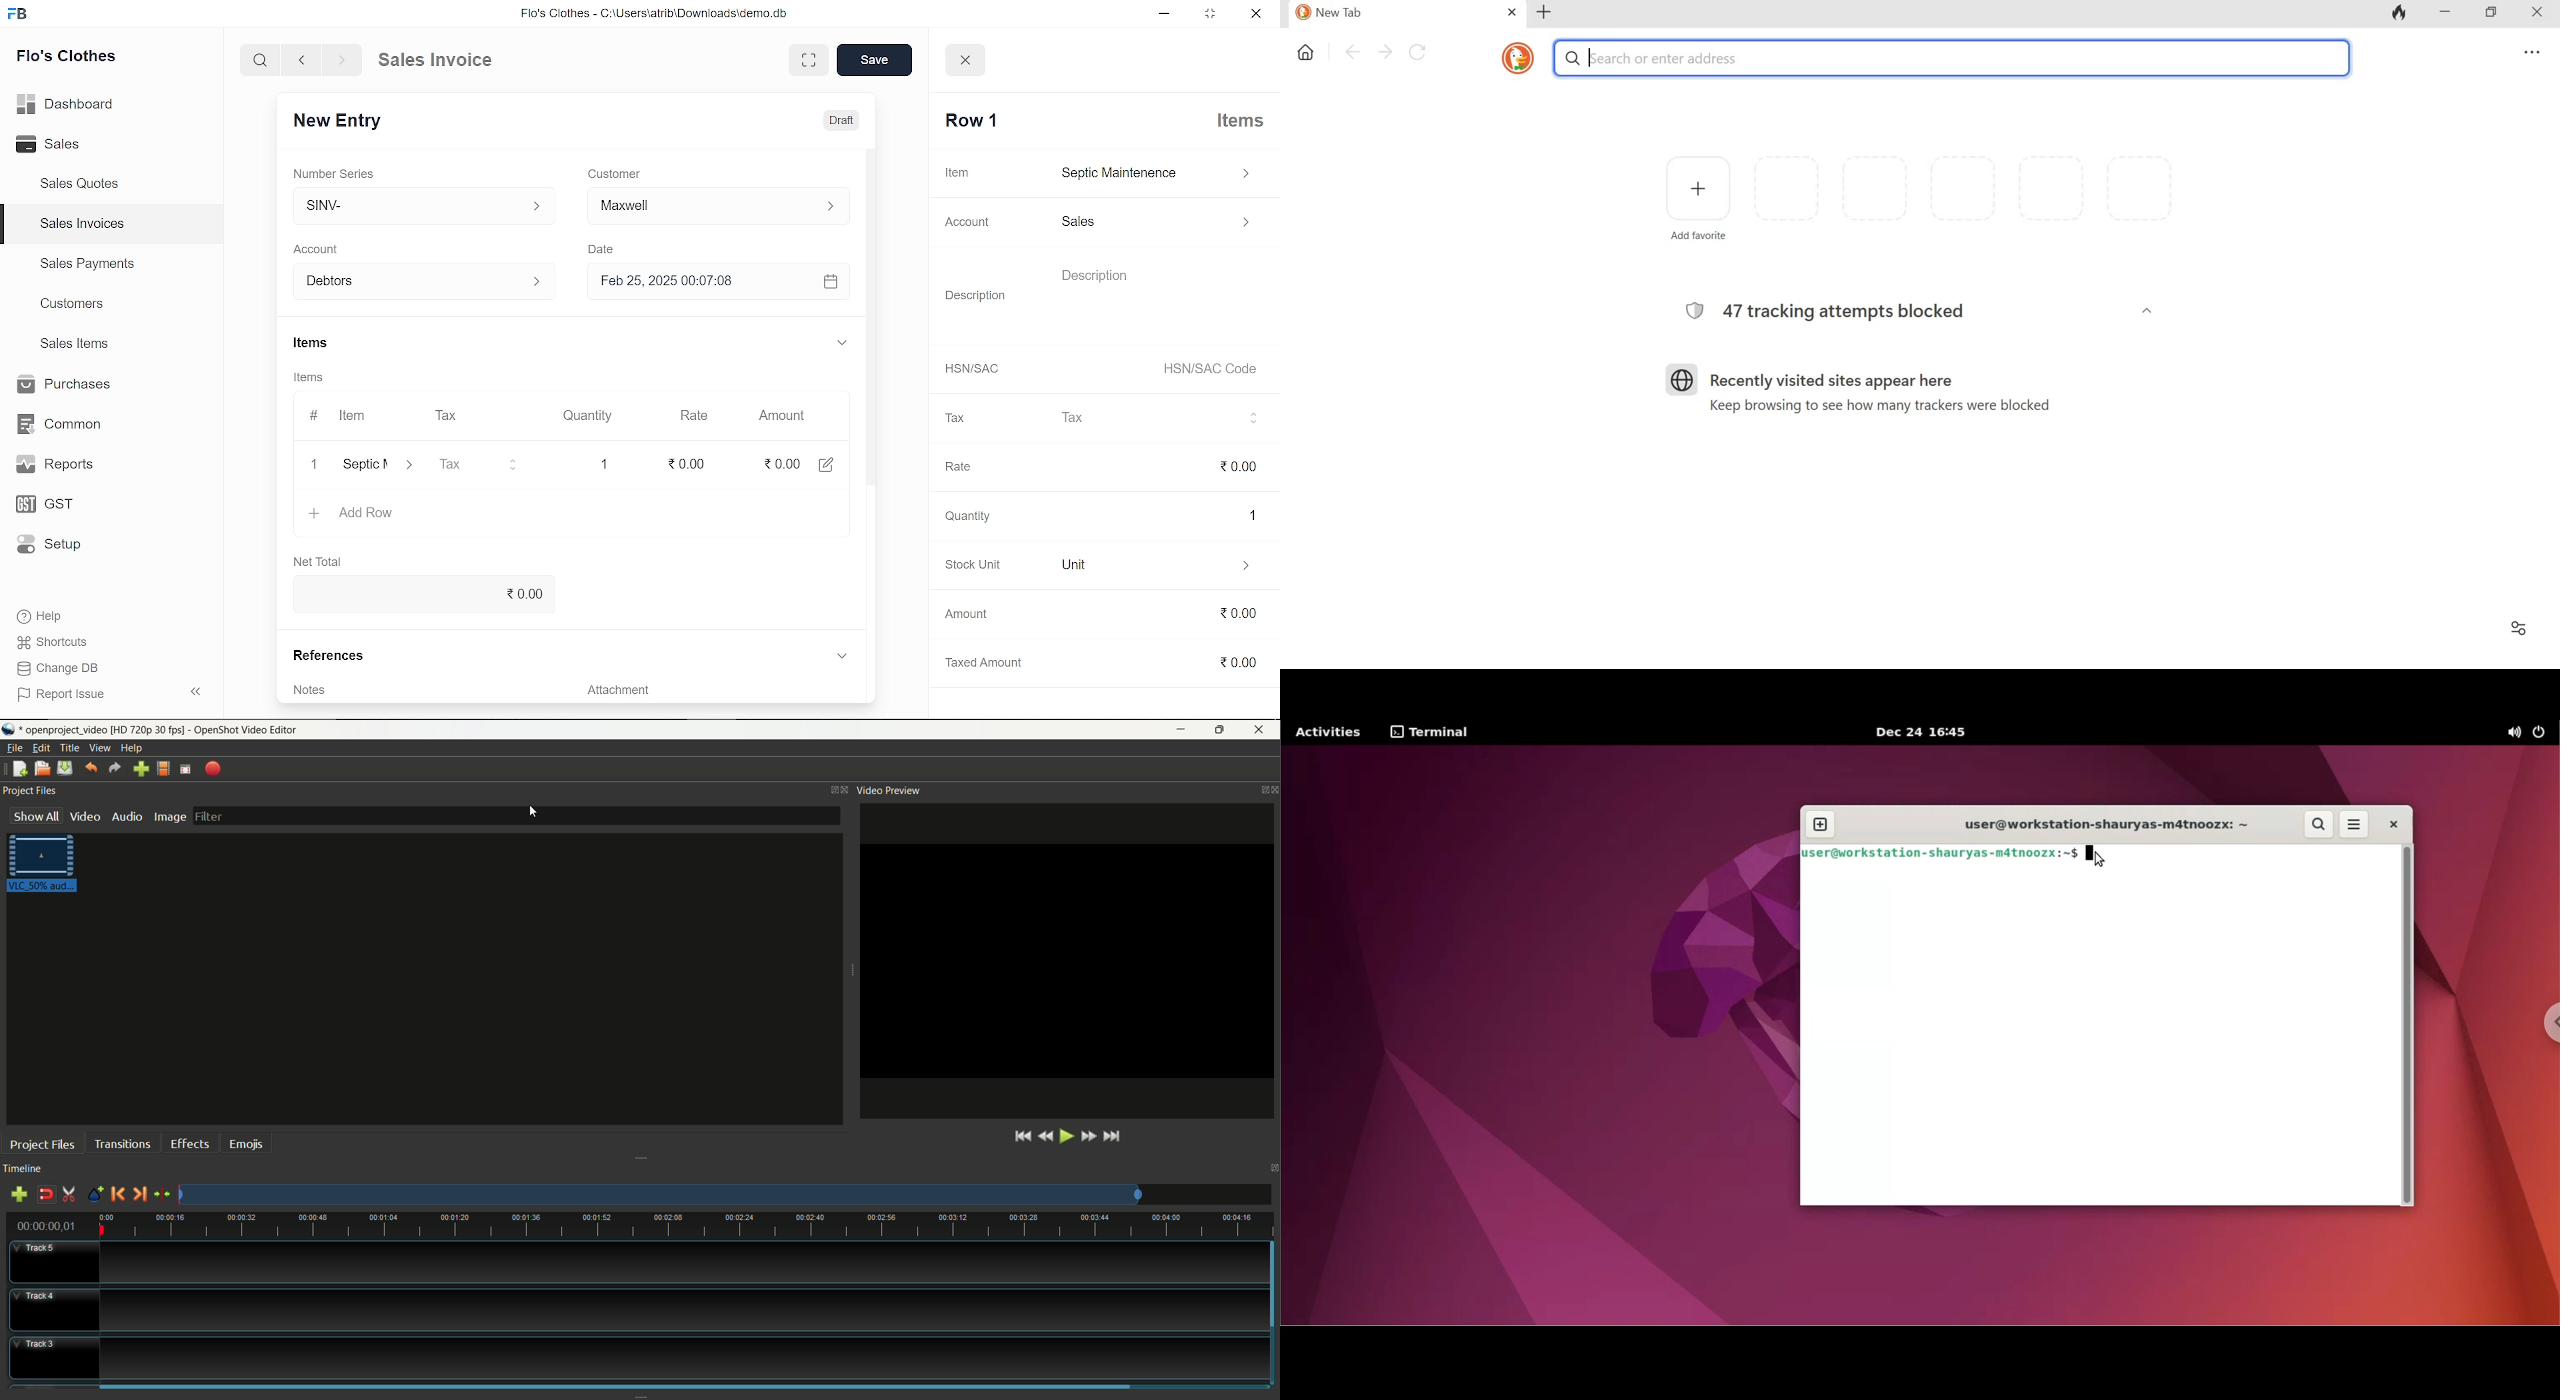  Describe the element at coordinates (875, 60) in the screenshot. I see `save` at that location.